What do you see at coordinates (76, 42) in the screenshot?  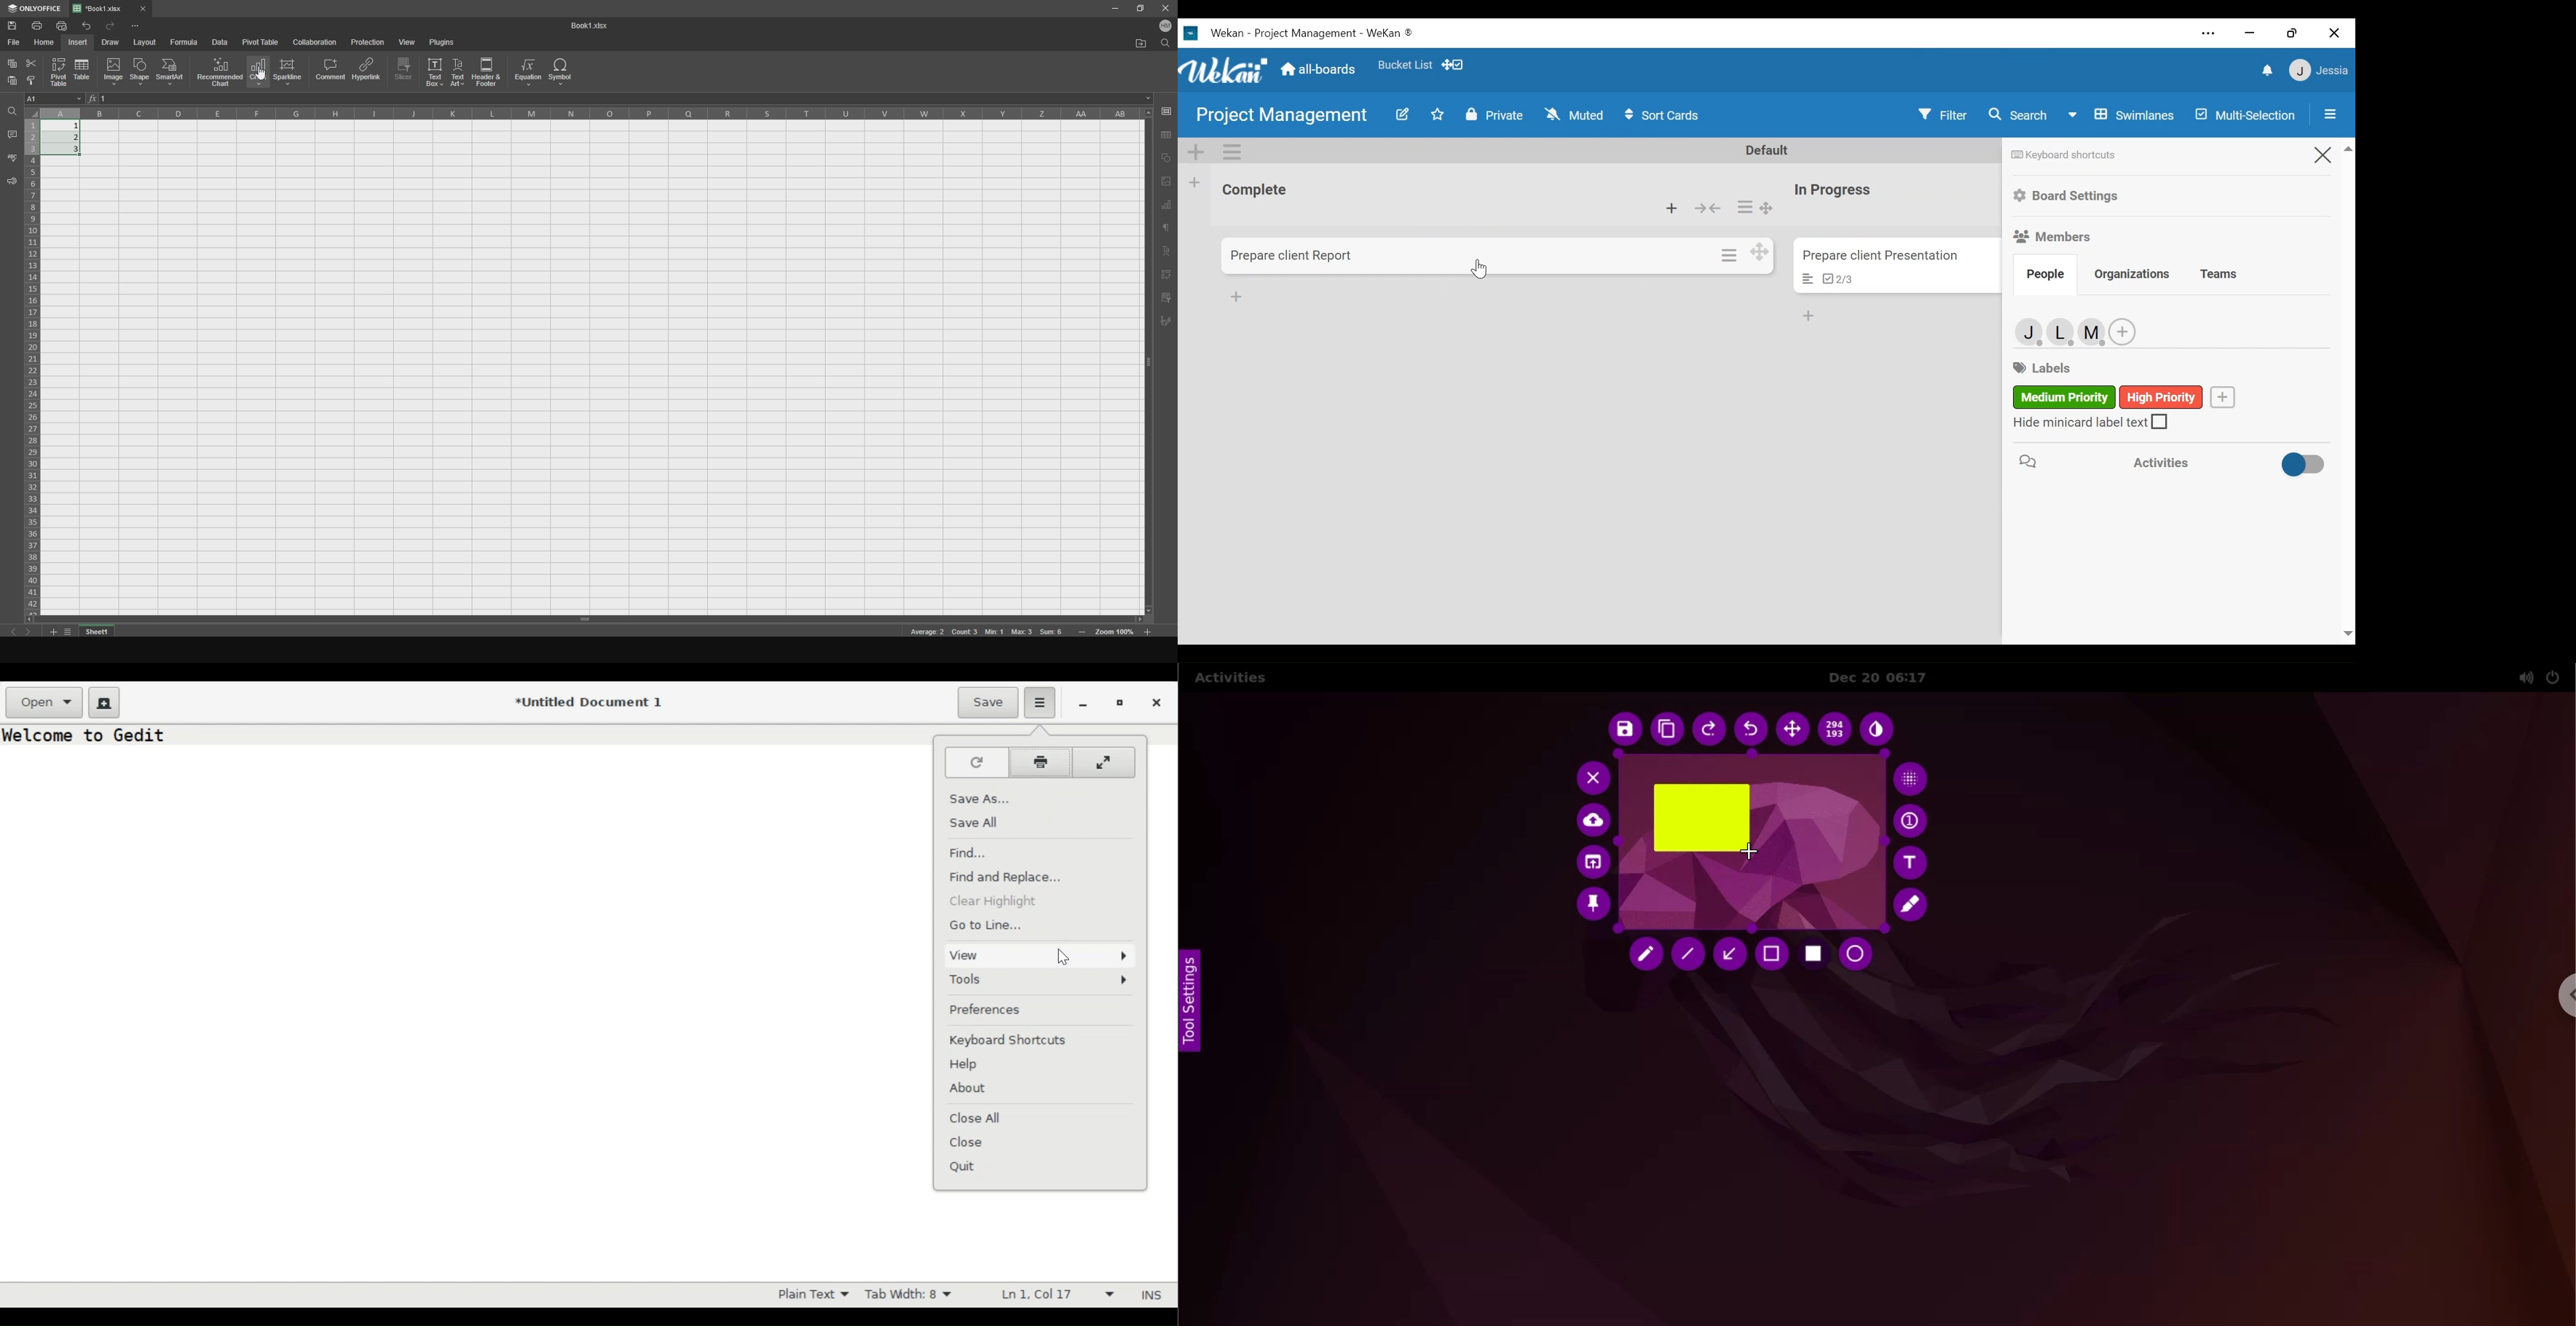 I see `insert` at bounding box center [76, 42].